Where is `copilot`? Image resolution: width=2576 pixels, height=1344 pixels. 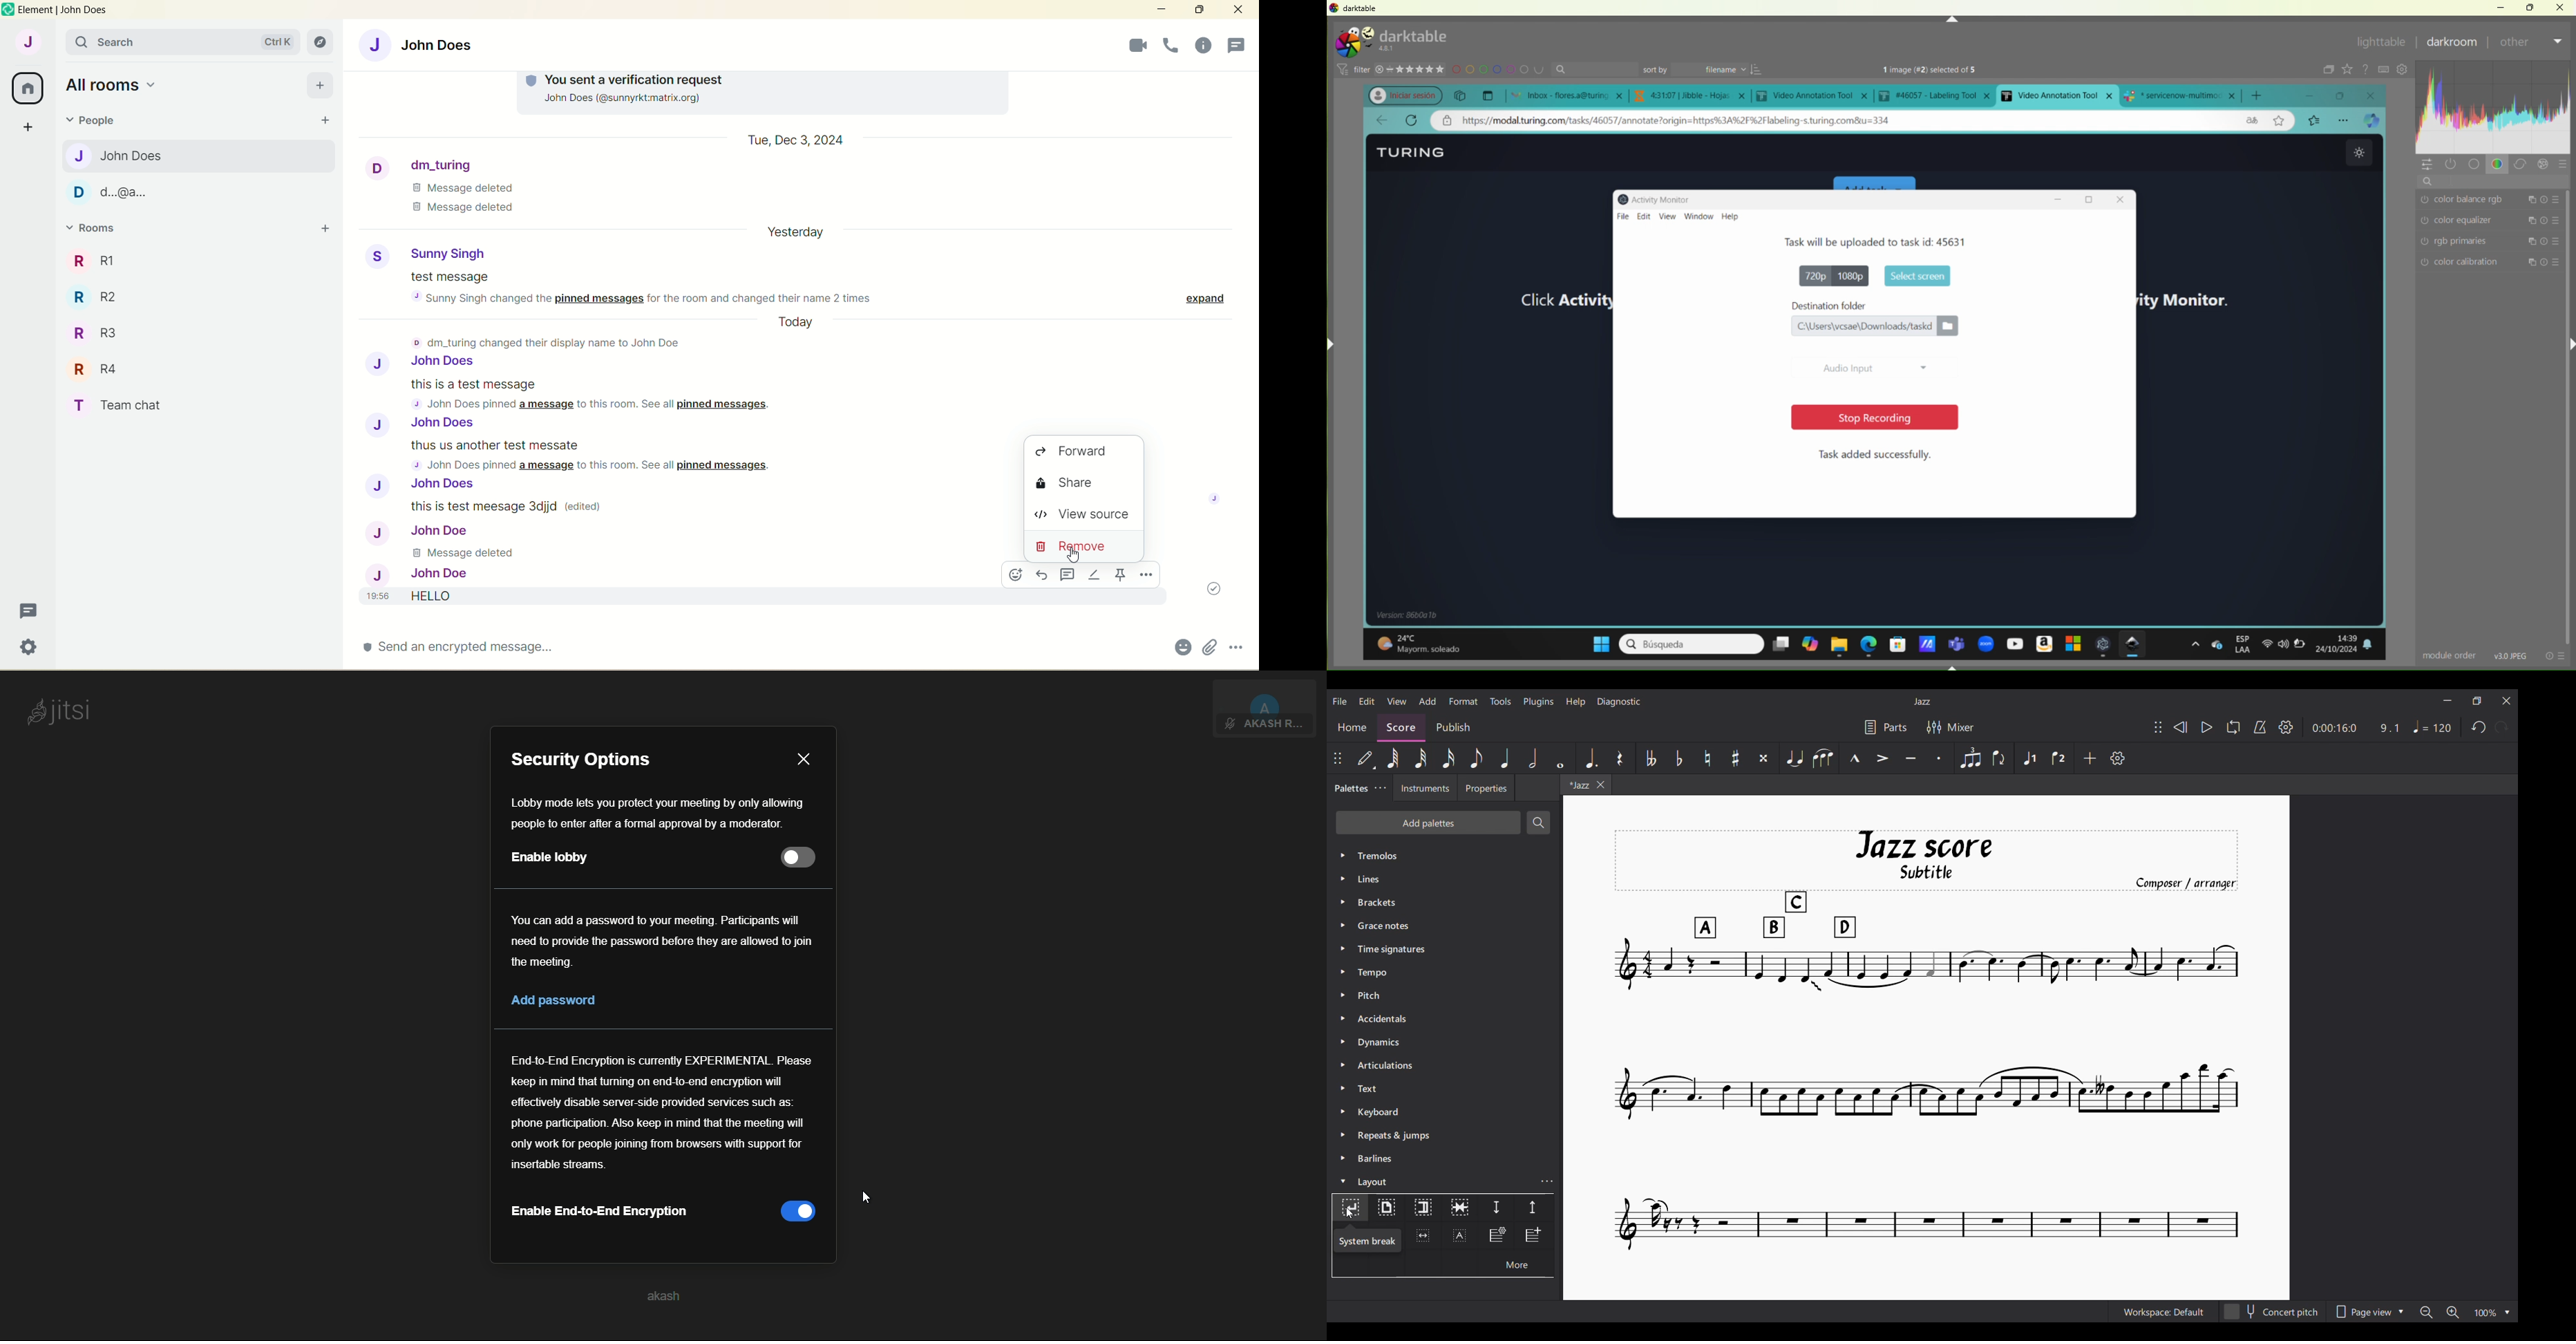 copilot is located at coordinates (1810, 646).